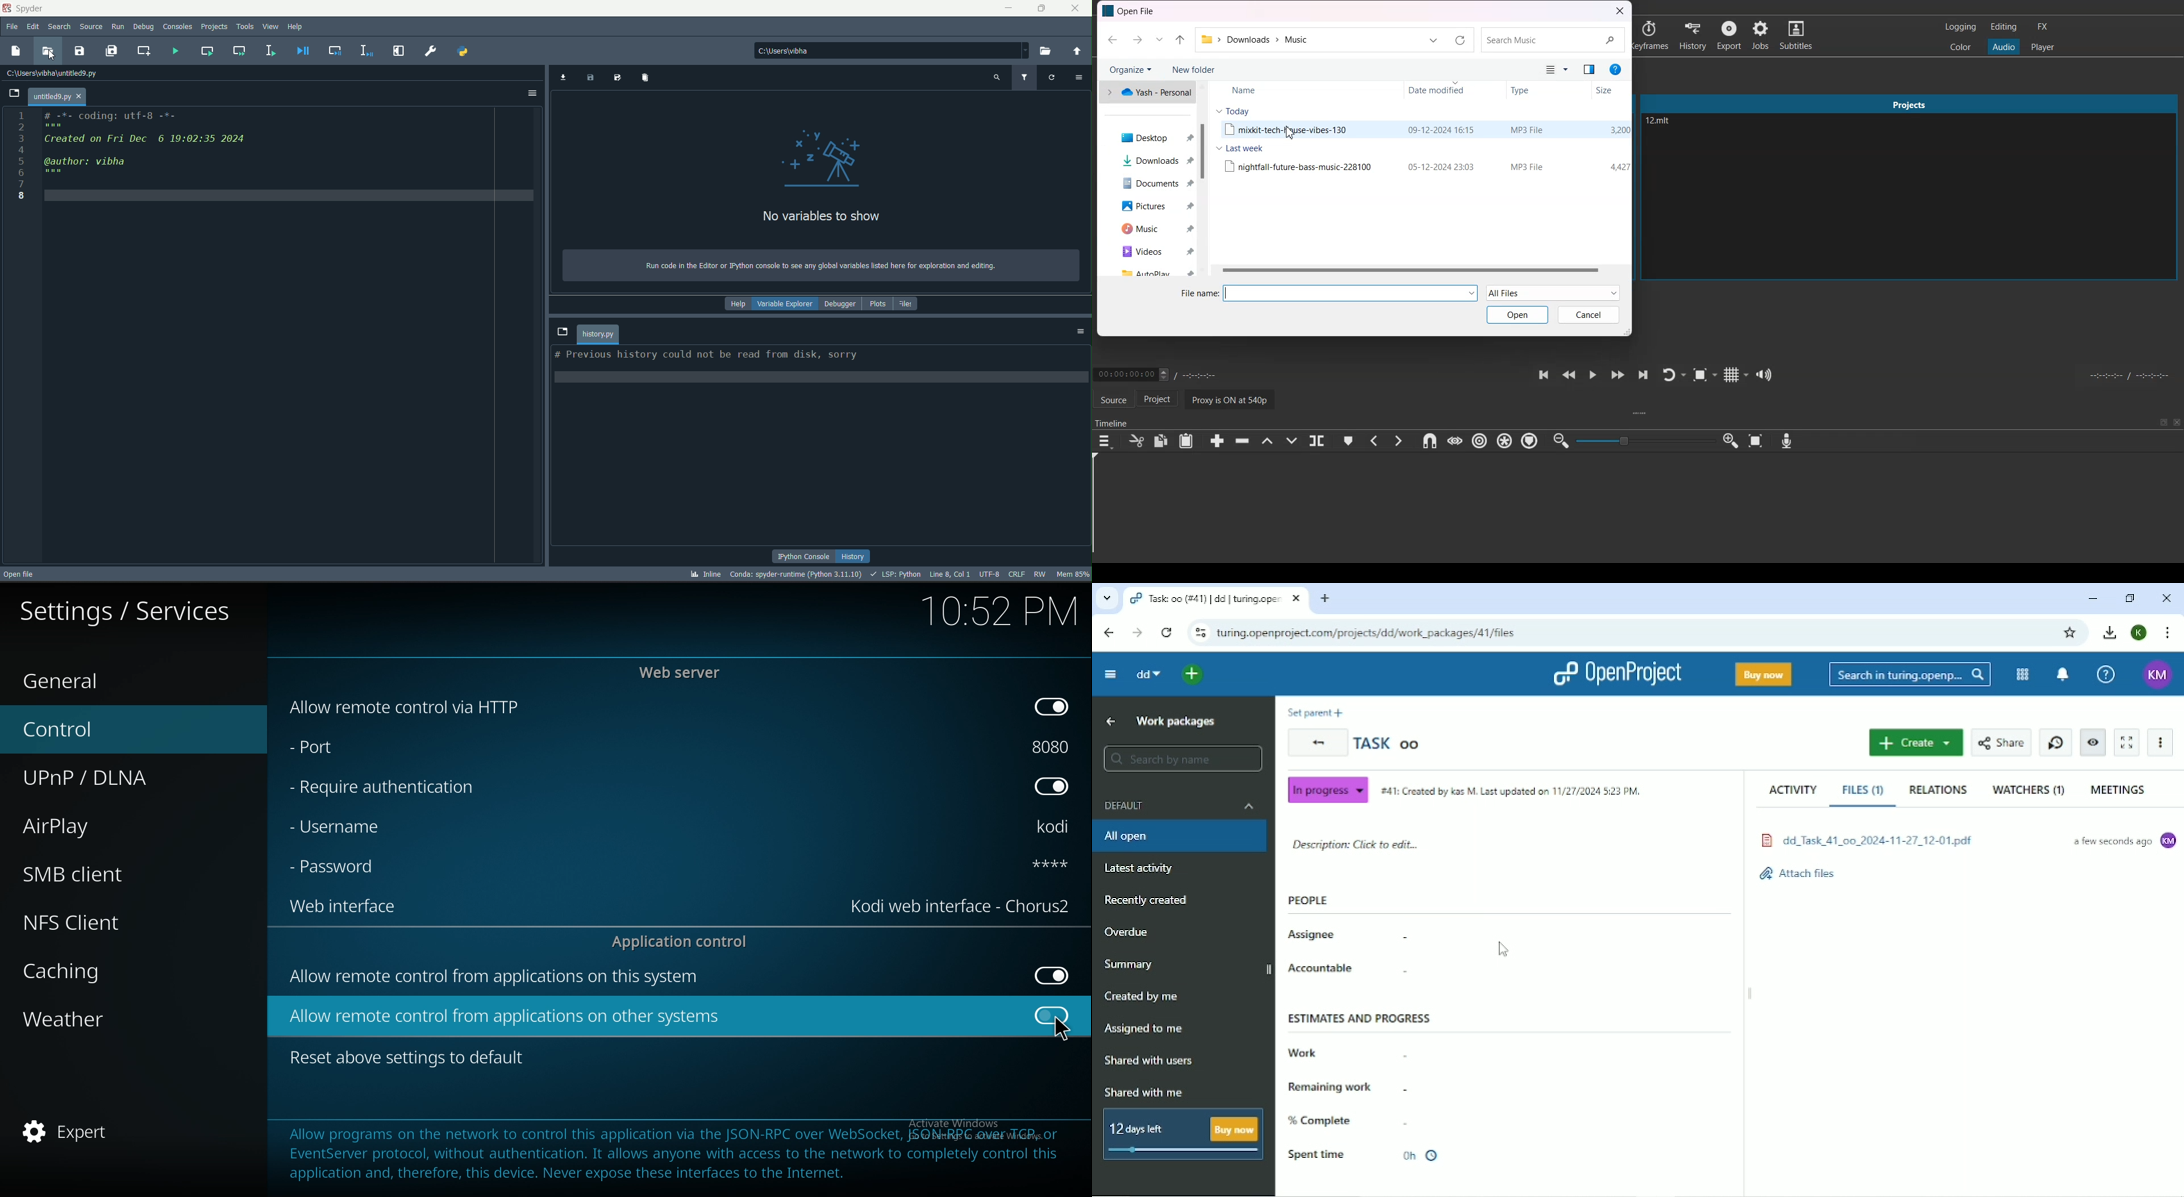 The height and width of the screenshot is (1204, 2184). I want to click on Subtitles, so click(1798, 35).